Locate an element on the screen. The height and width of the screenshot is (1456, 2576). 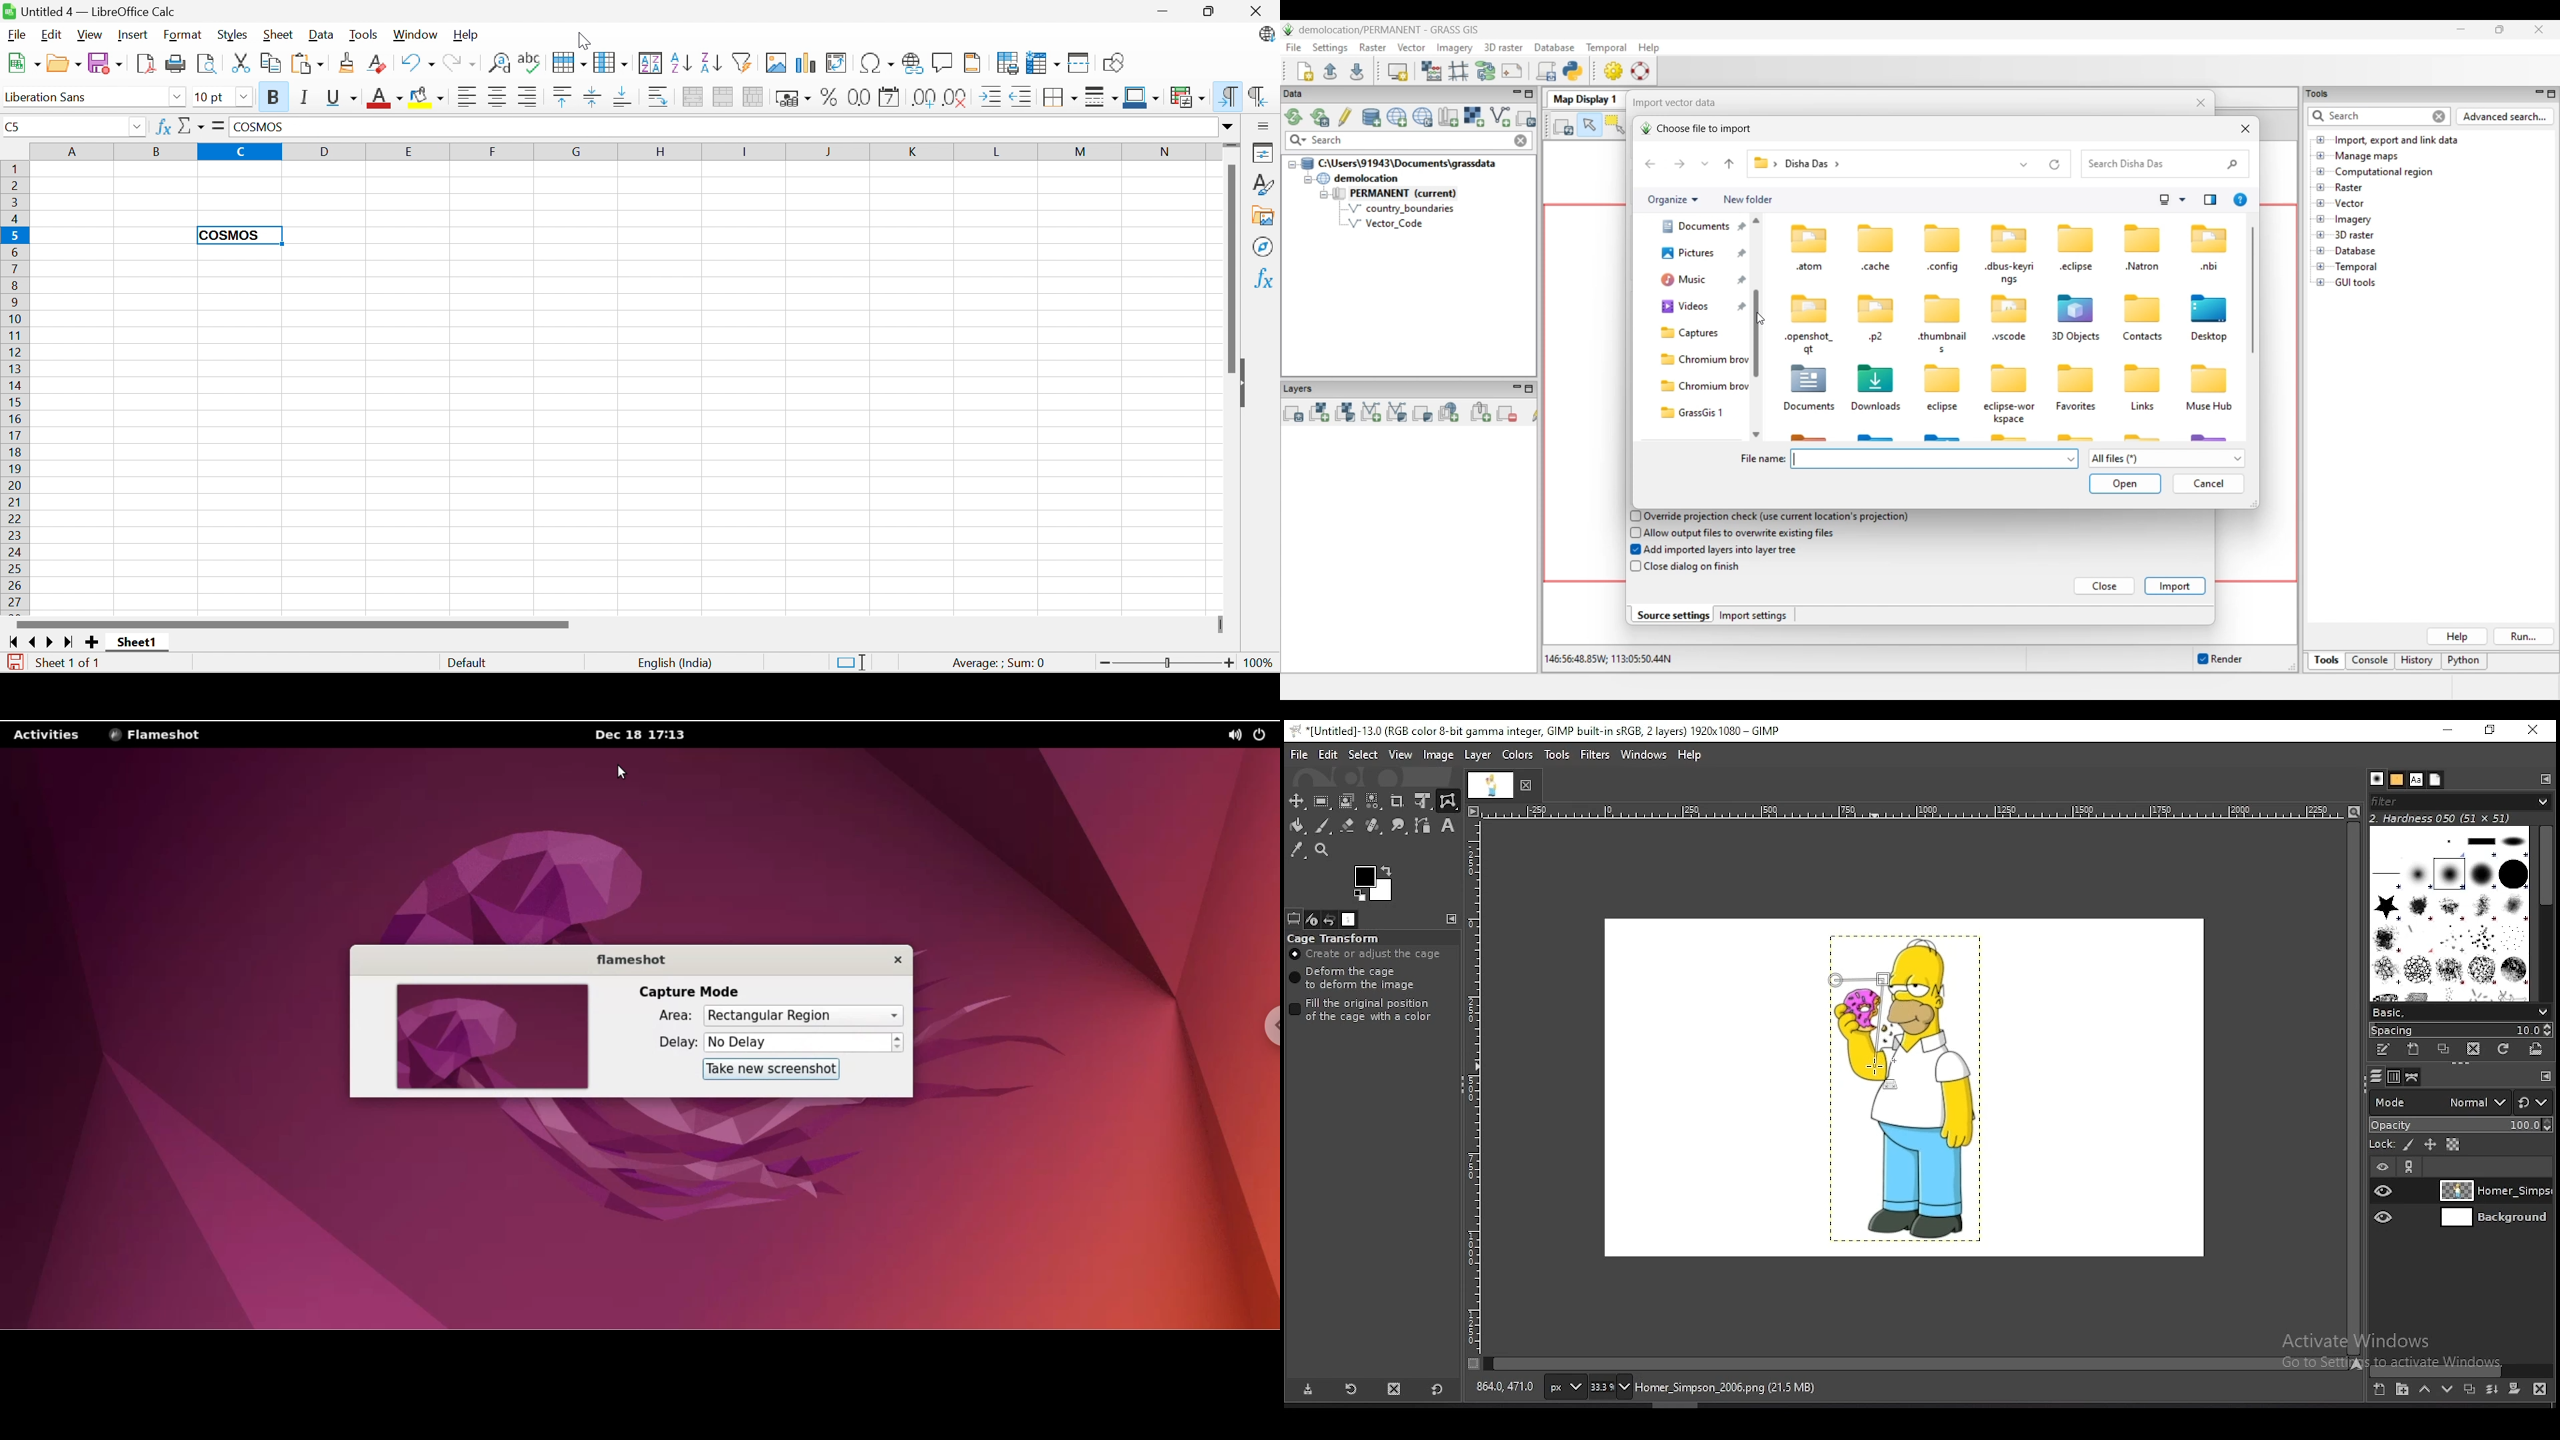
Left-To-Right is located at coordinates (1229, 97).